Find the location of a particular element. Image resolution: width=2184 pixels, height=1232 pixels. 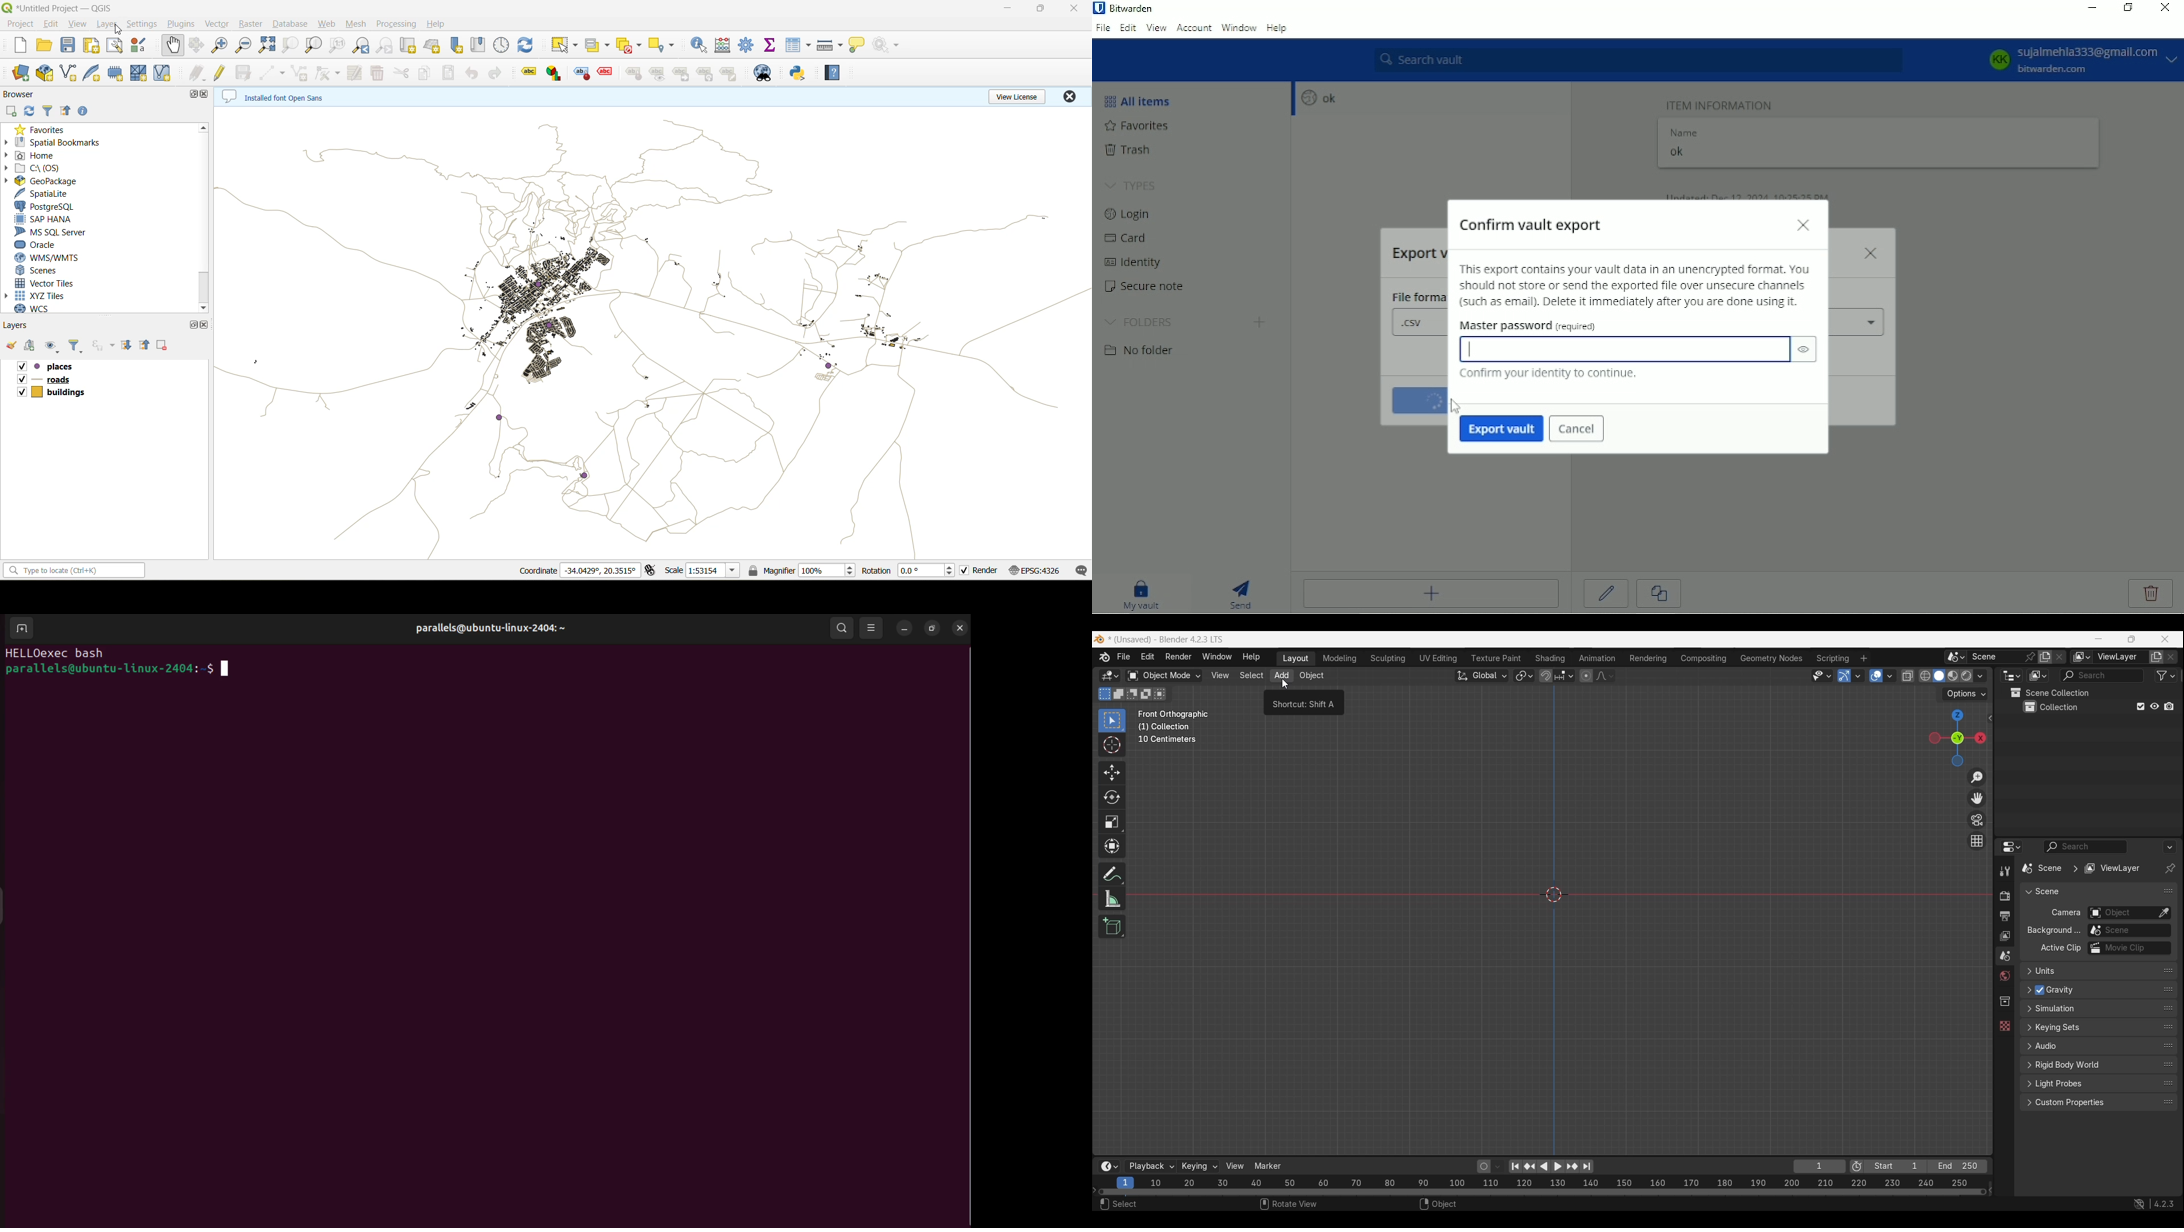

Show overlay is located at coordinates (1877, 676).